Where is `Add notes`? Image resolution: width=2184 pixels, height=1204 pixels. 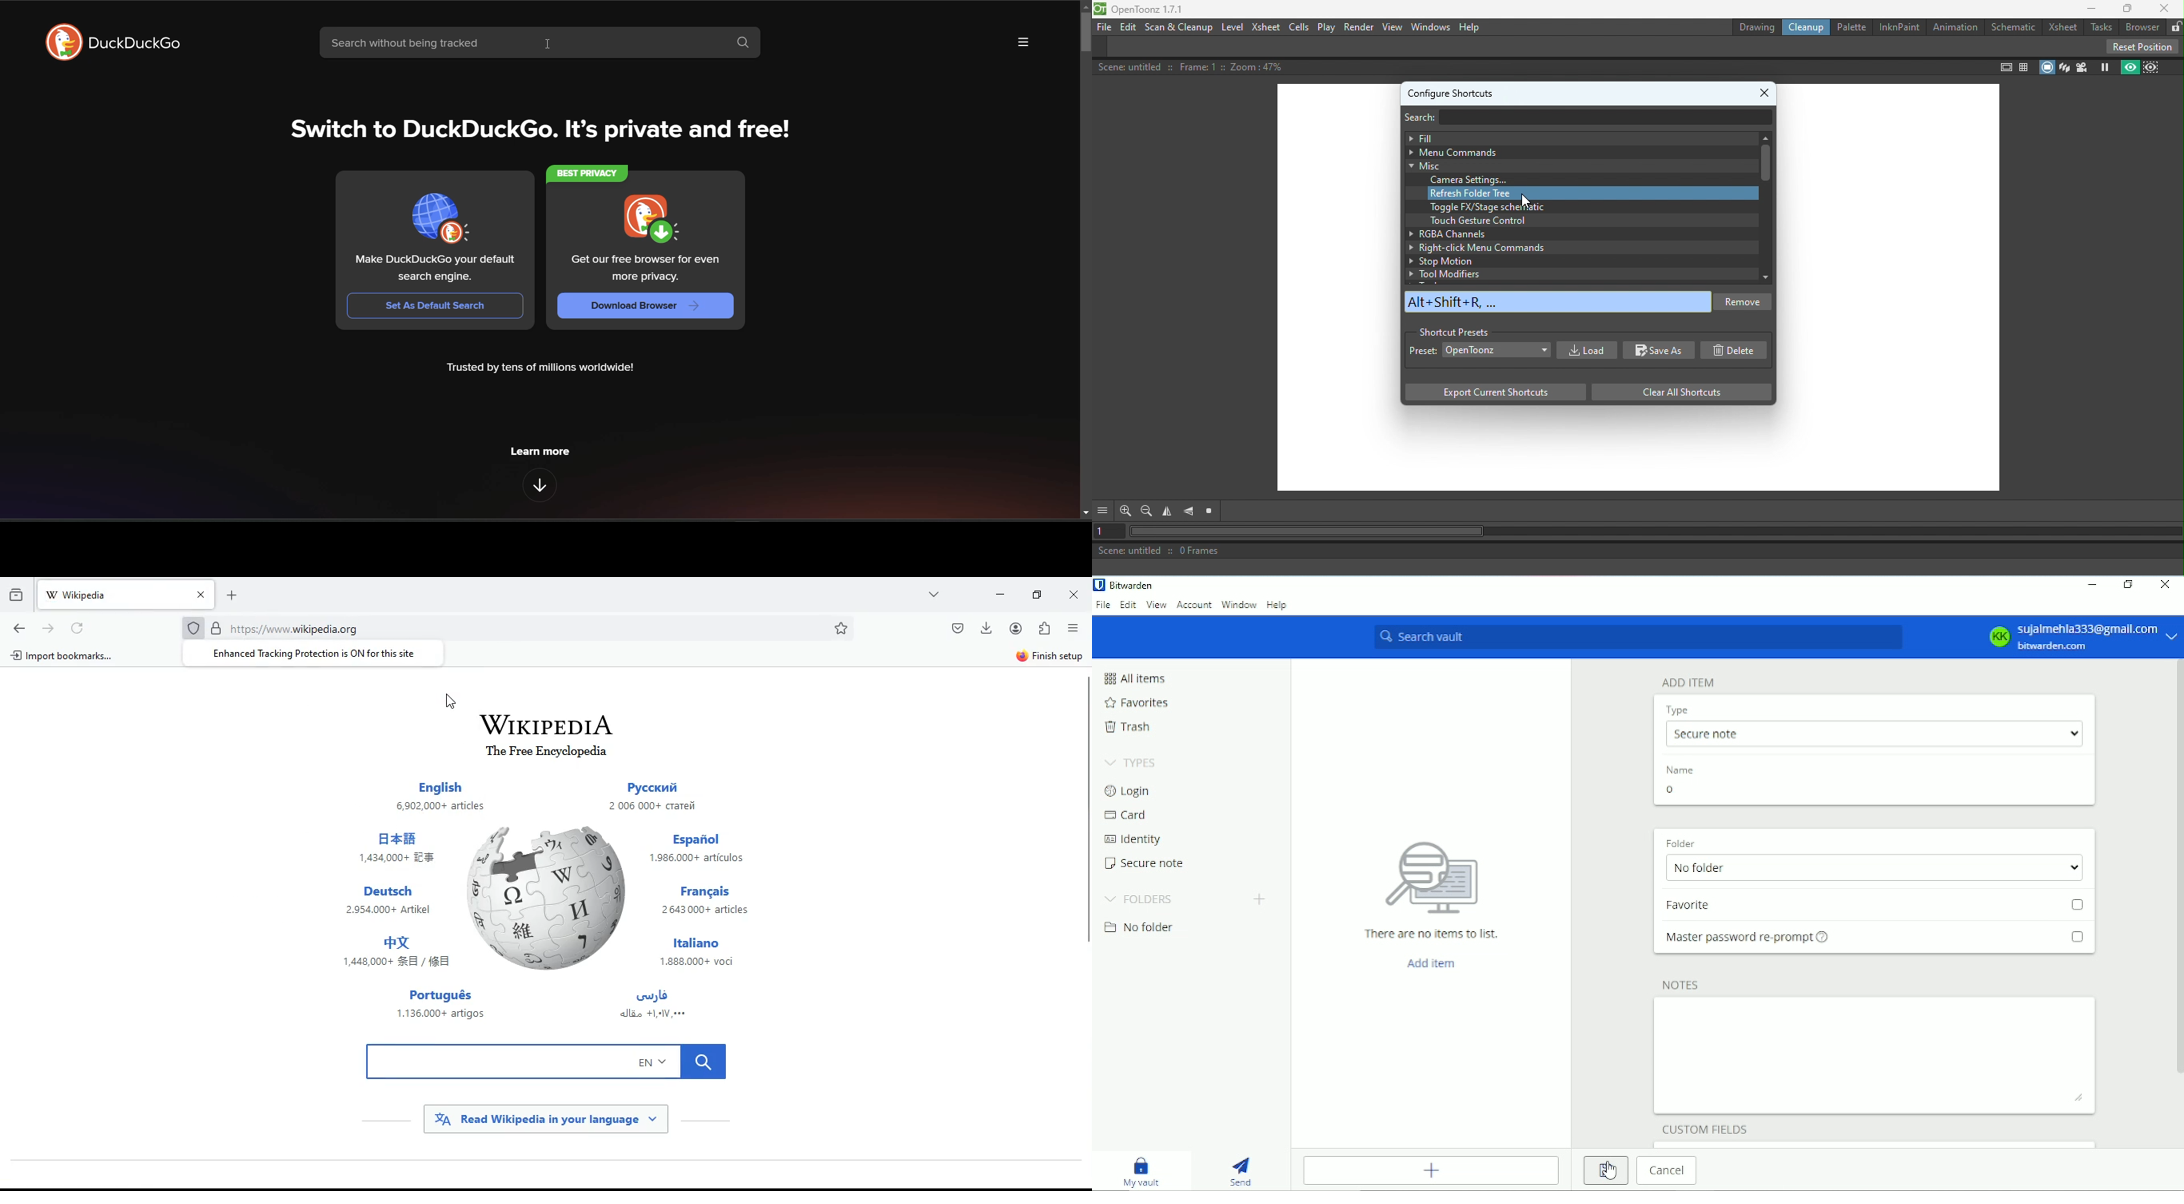
Add notes is located at coordinates (1876, 1055).